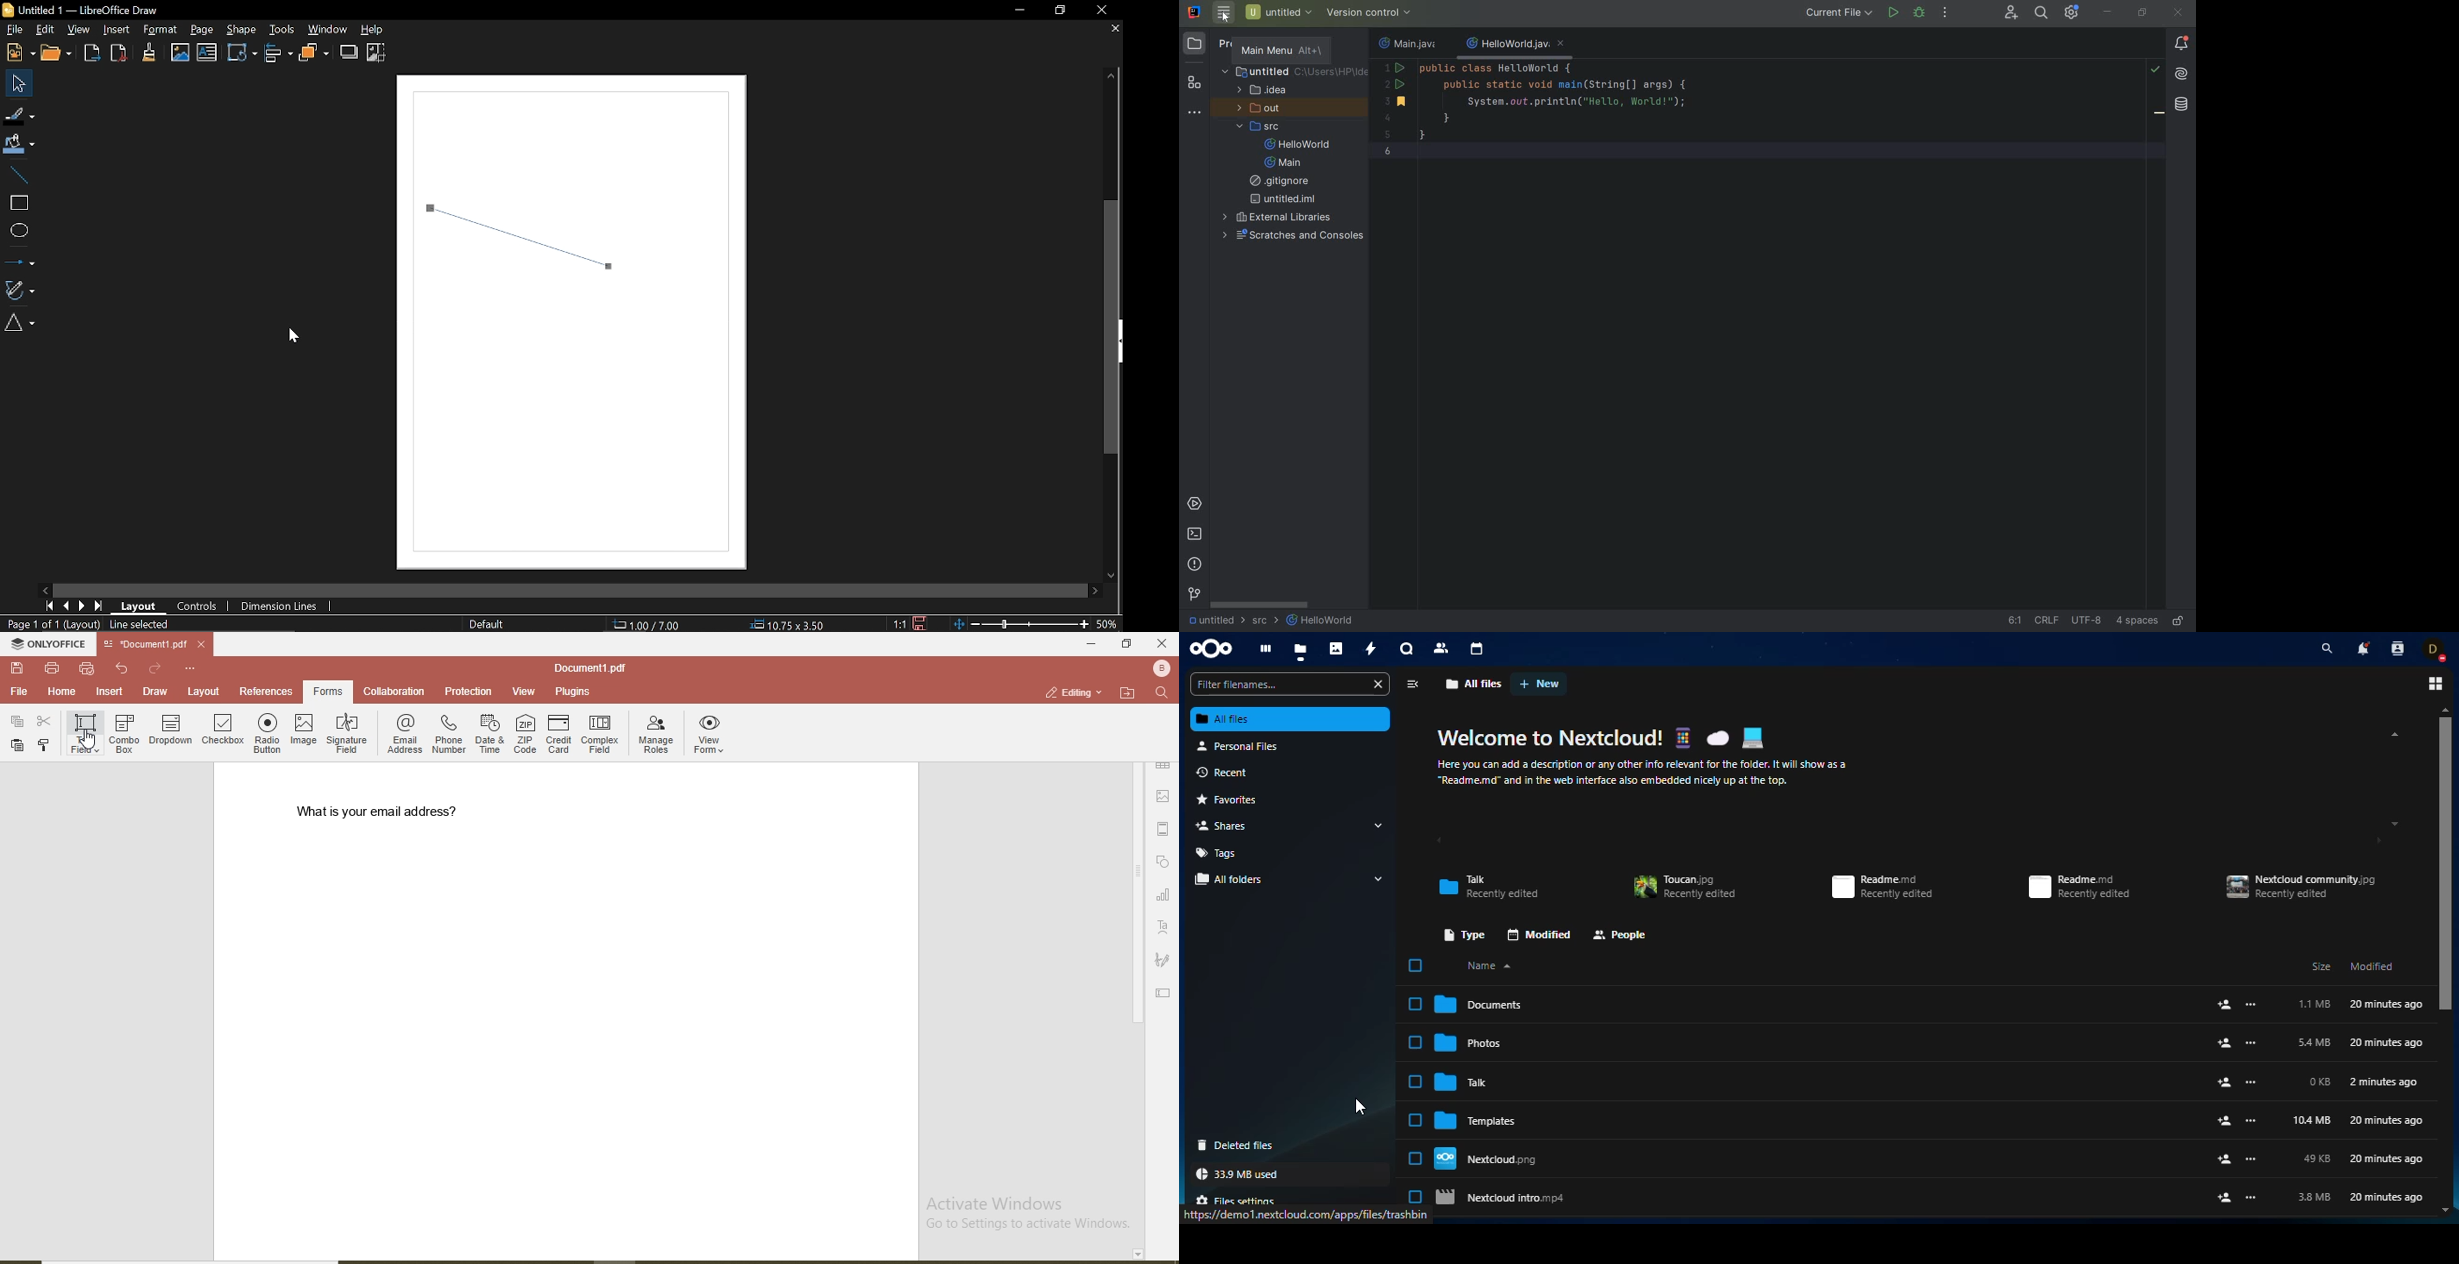  Describe the element at coordinates (1224, 771) in the screenshot. I see `Recent` at that location.